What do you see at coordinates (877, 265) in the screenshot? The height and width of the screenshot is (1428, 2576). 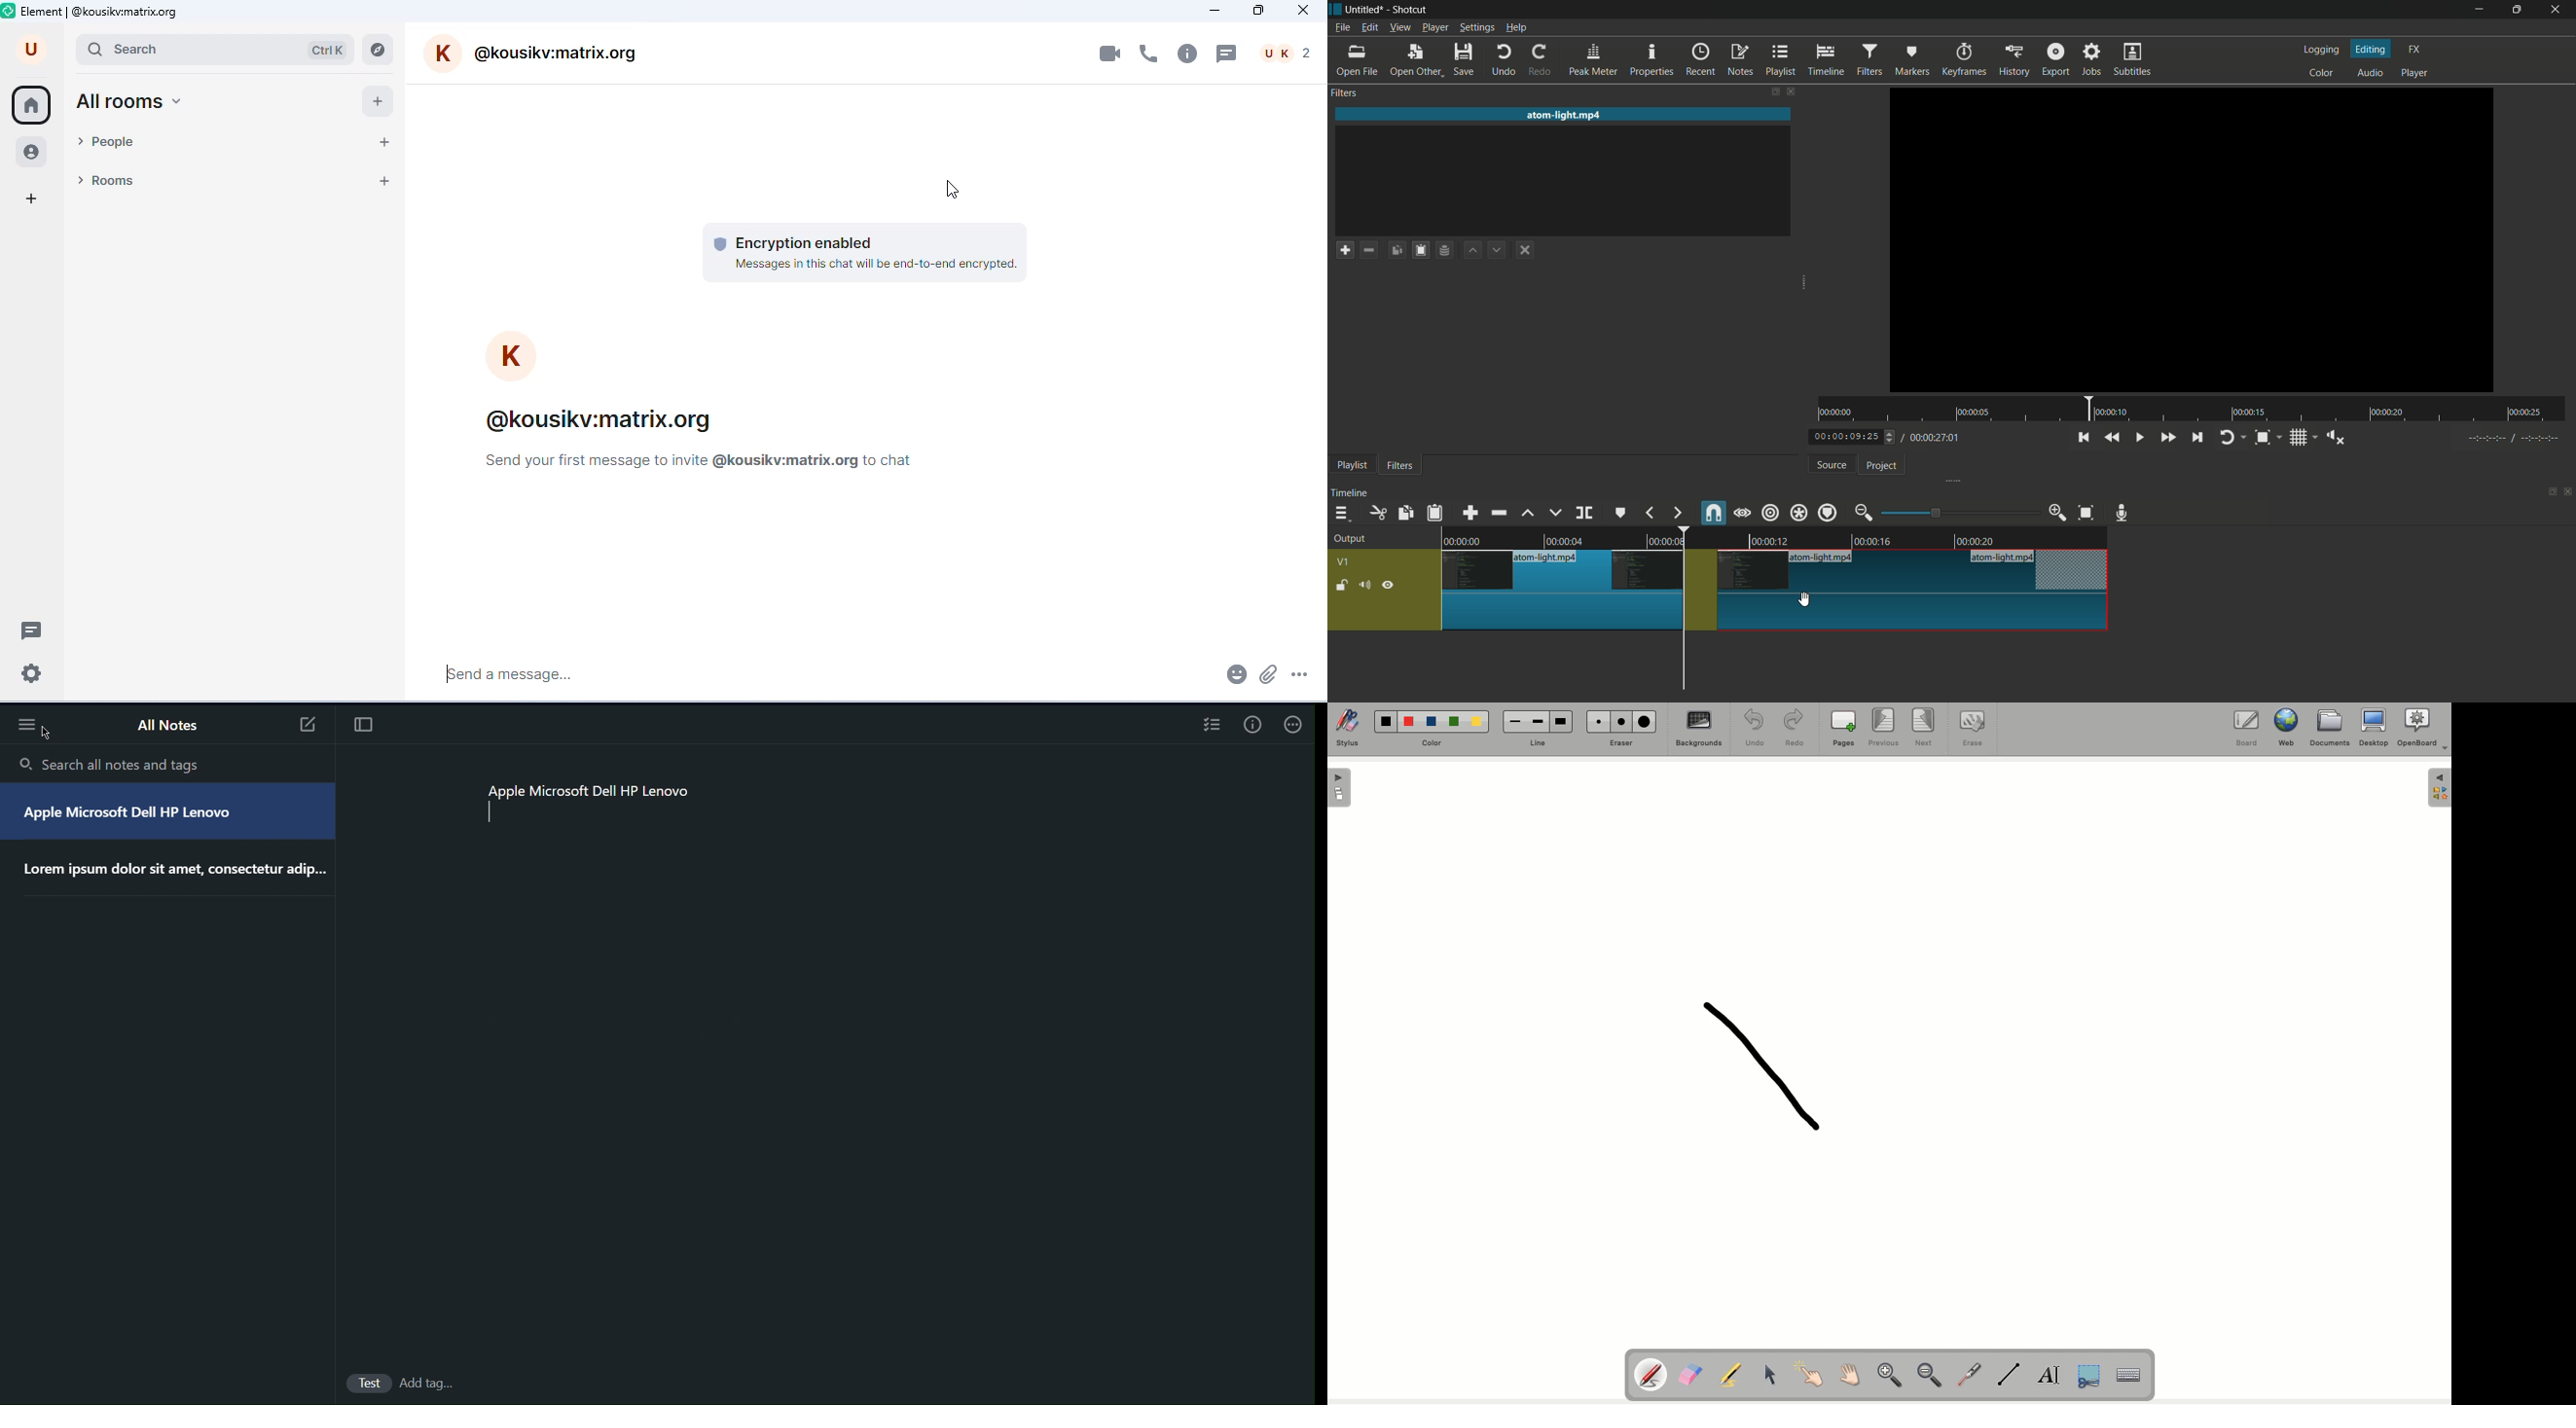 I see `messages in this chat will be end-to-end encrypted.` at bounding box center [877, 265].